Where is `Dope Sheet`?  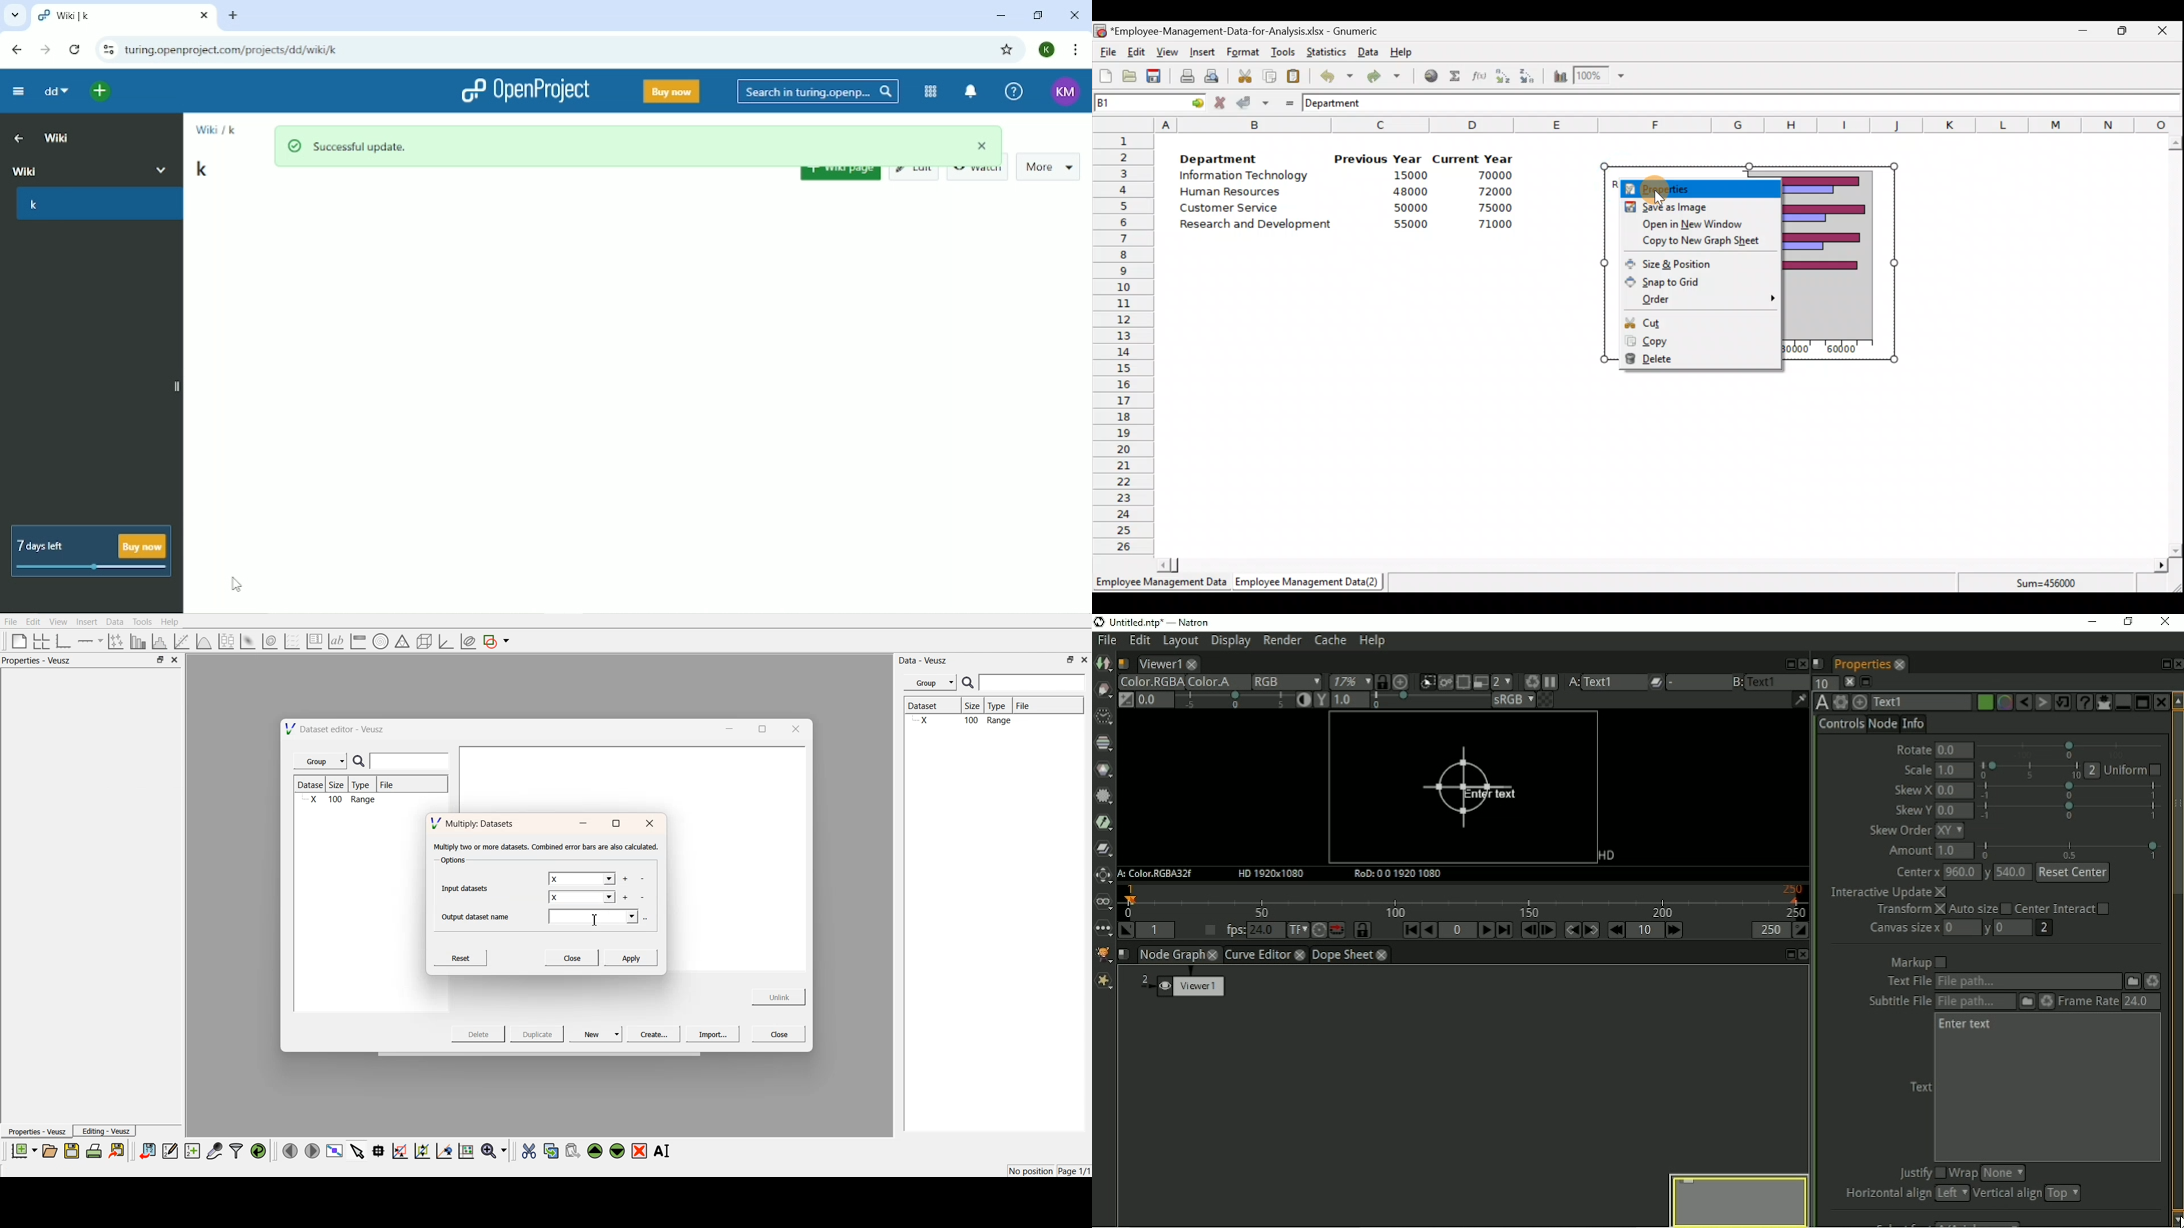 Dope Sheet is located at coordinates (1343, 955).